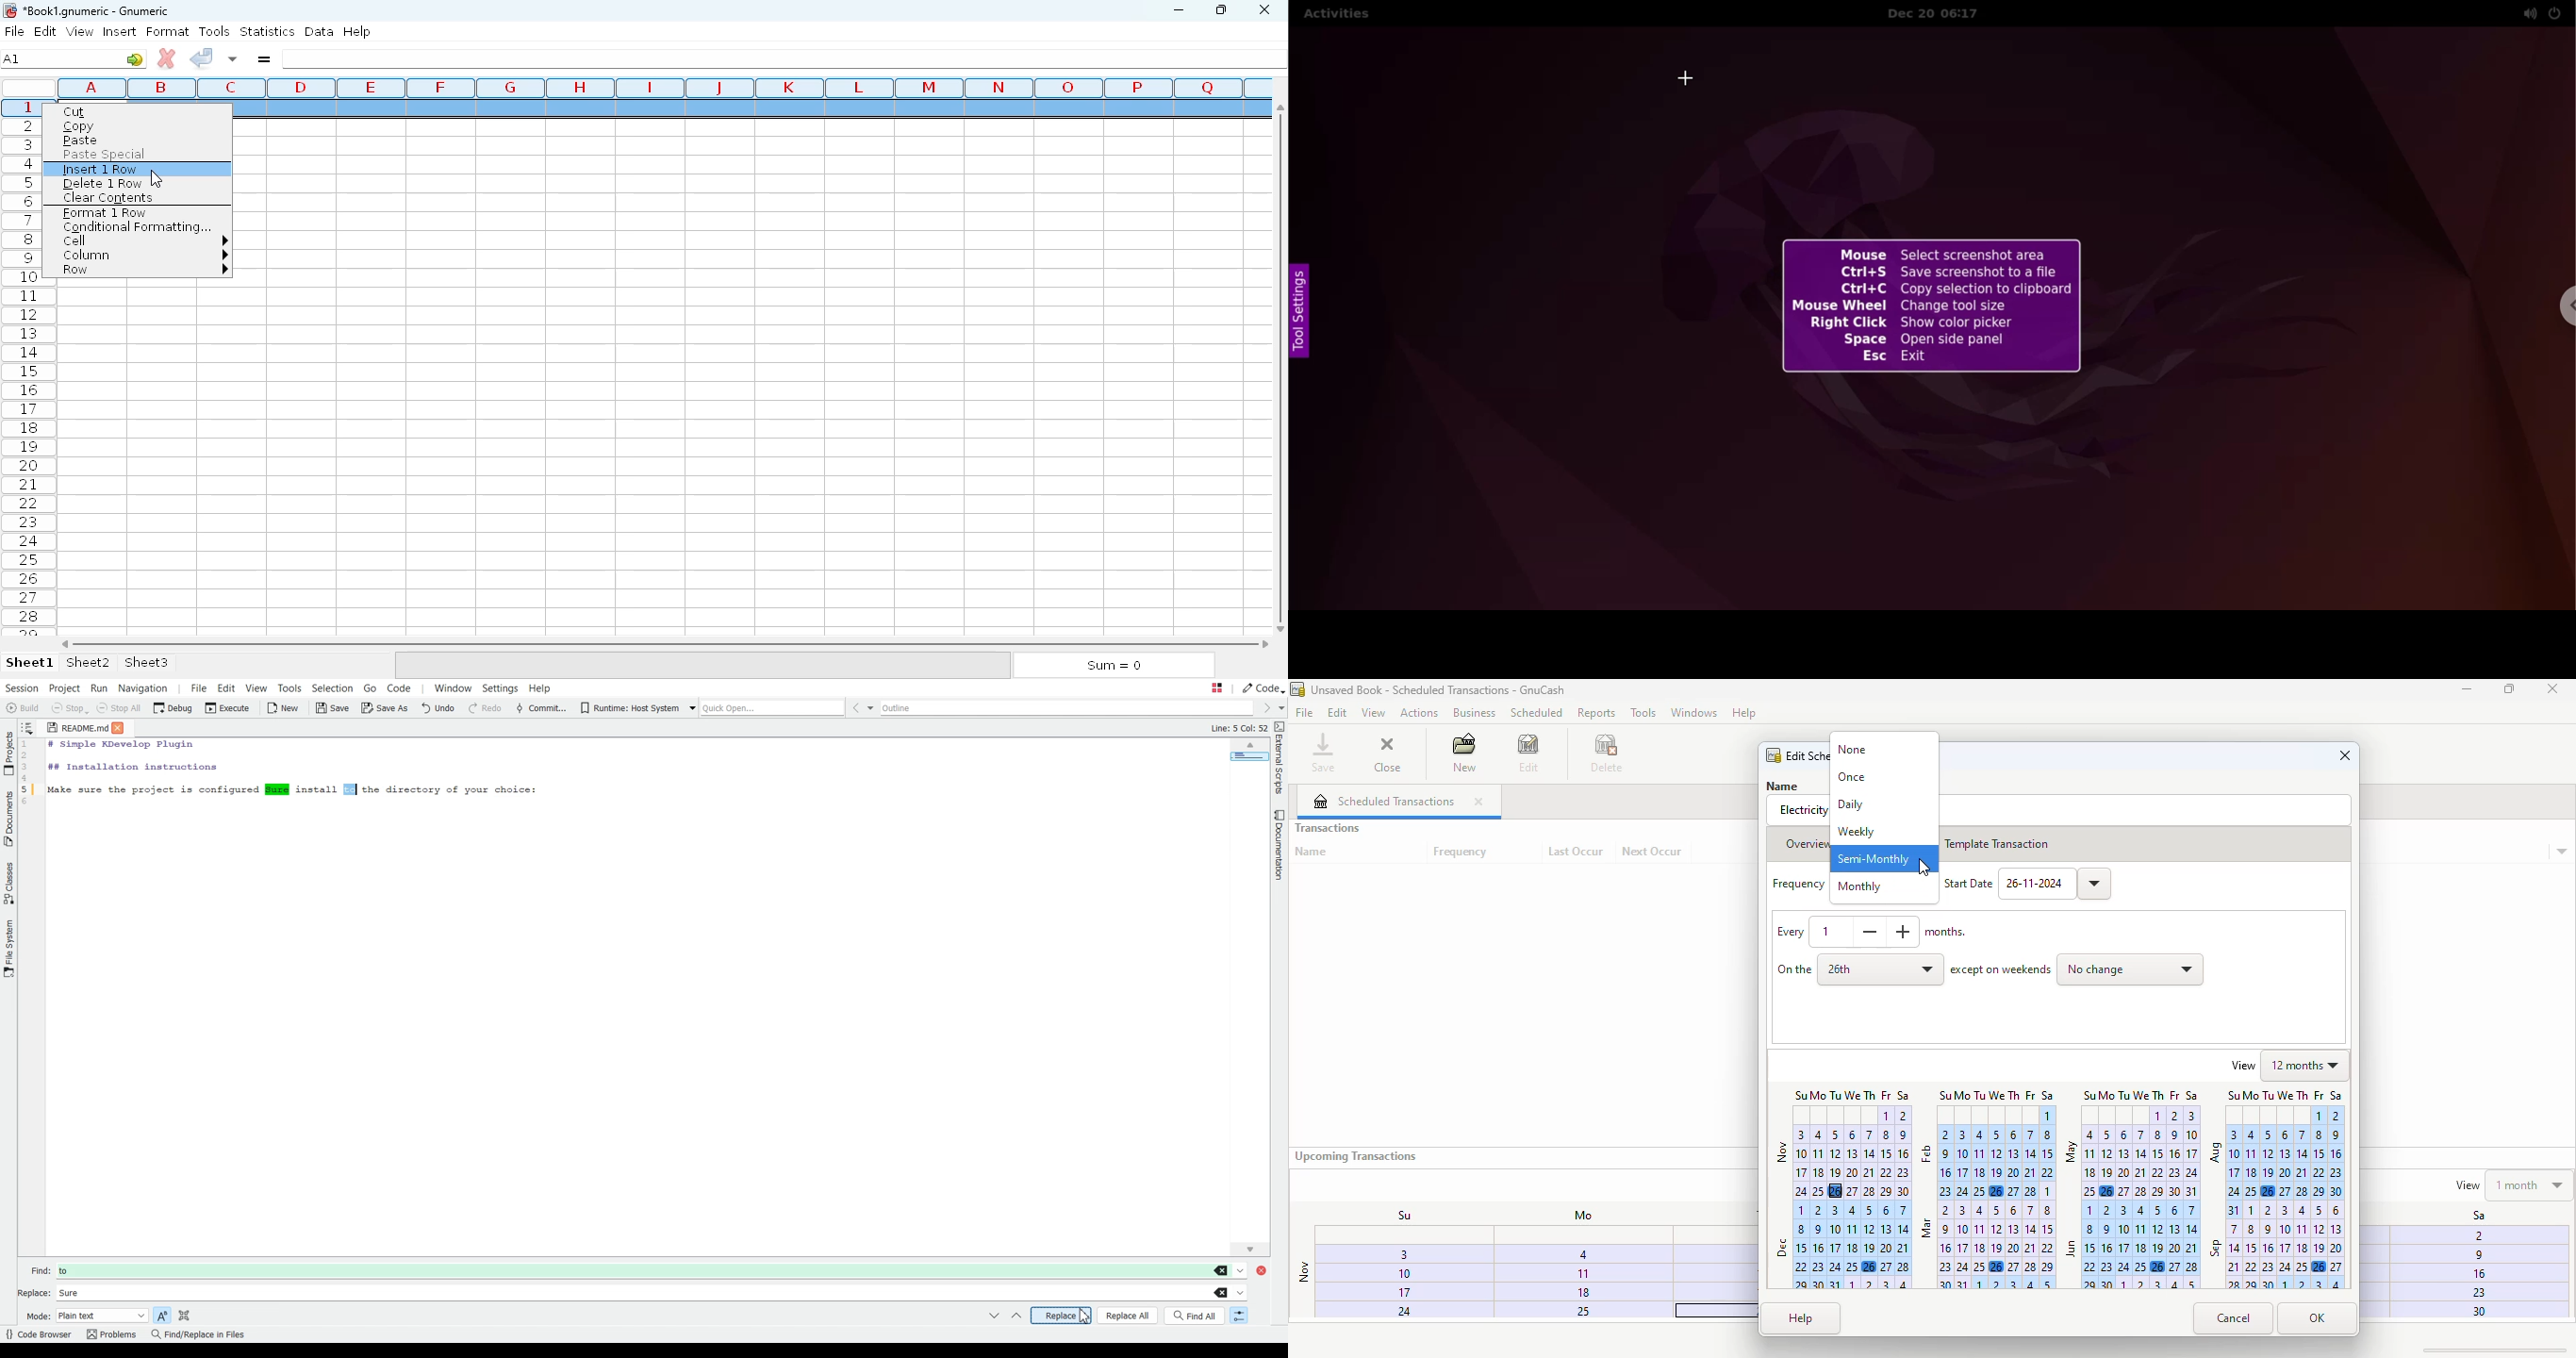  Describe the element at coordinates (8, 10) in the screenshot. I see `logo` at that location.